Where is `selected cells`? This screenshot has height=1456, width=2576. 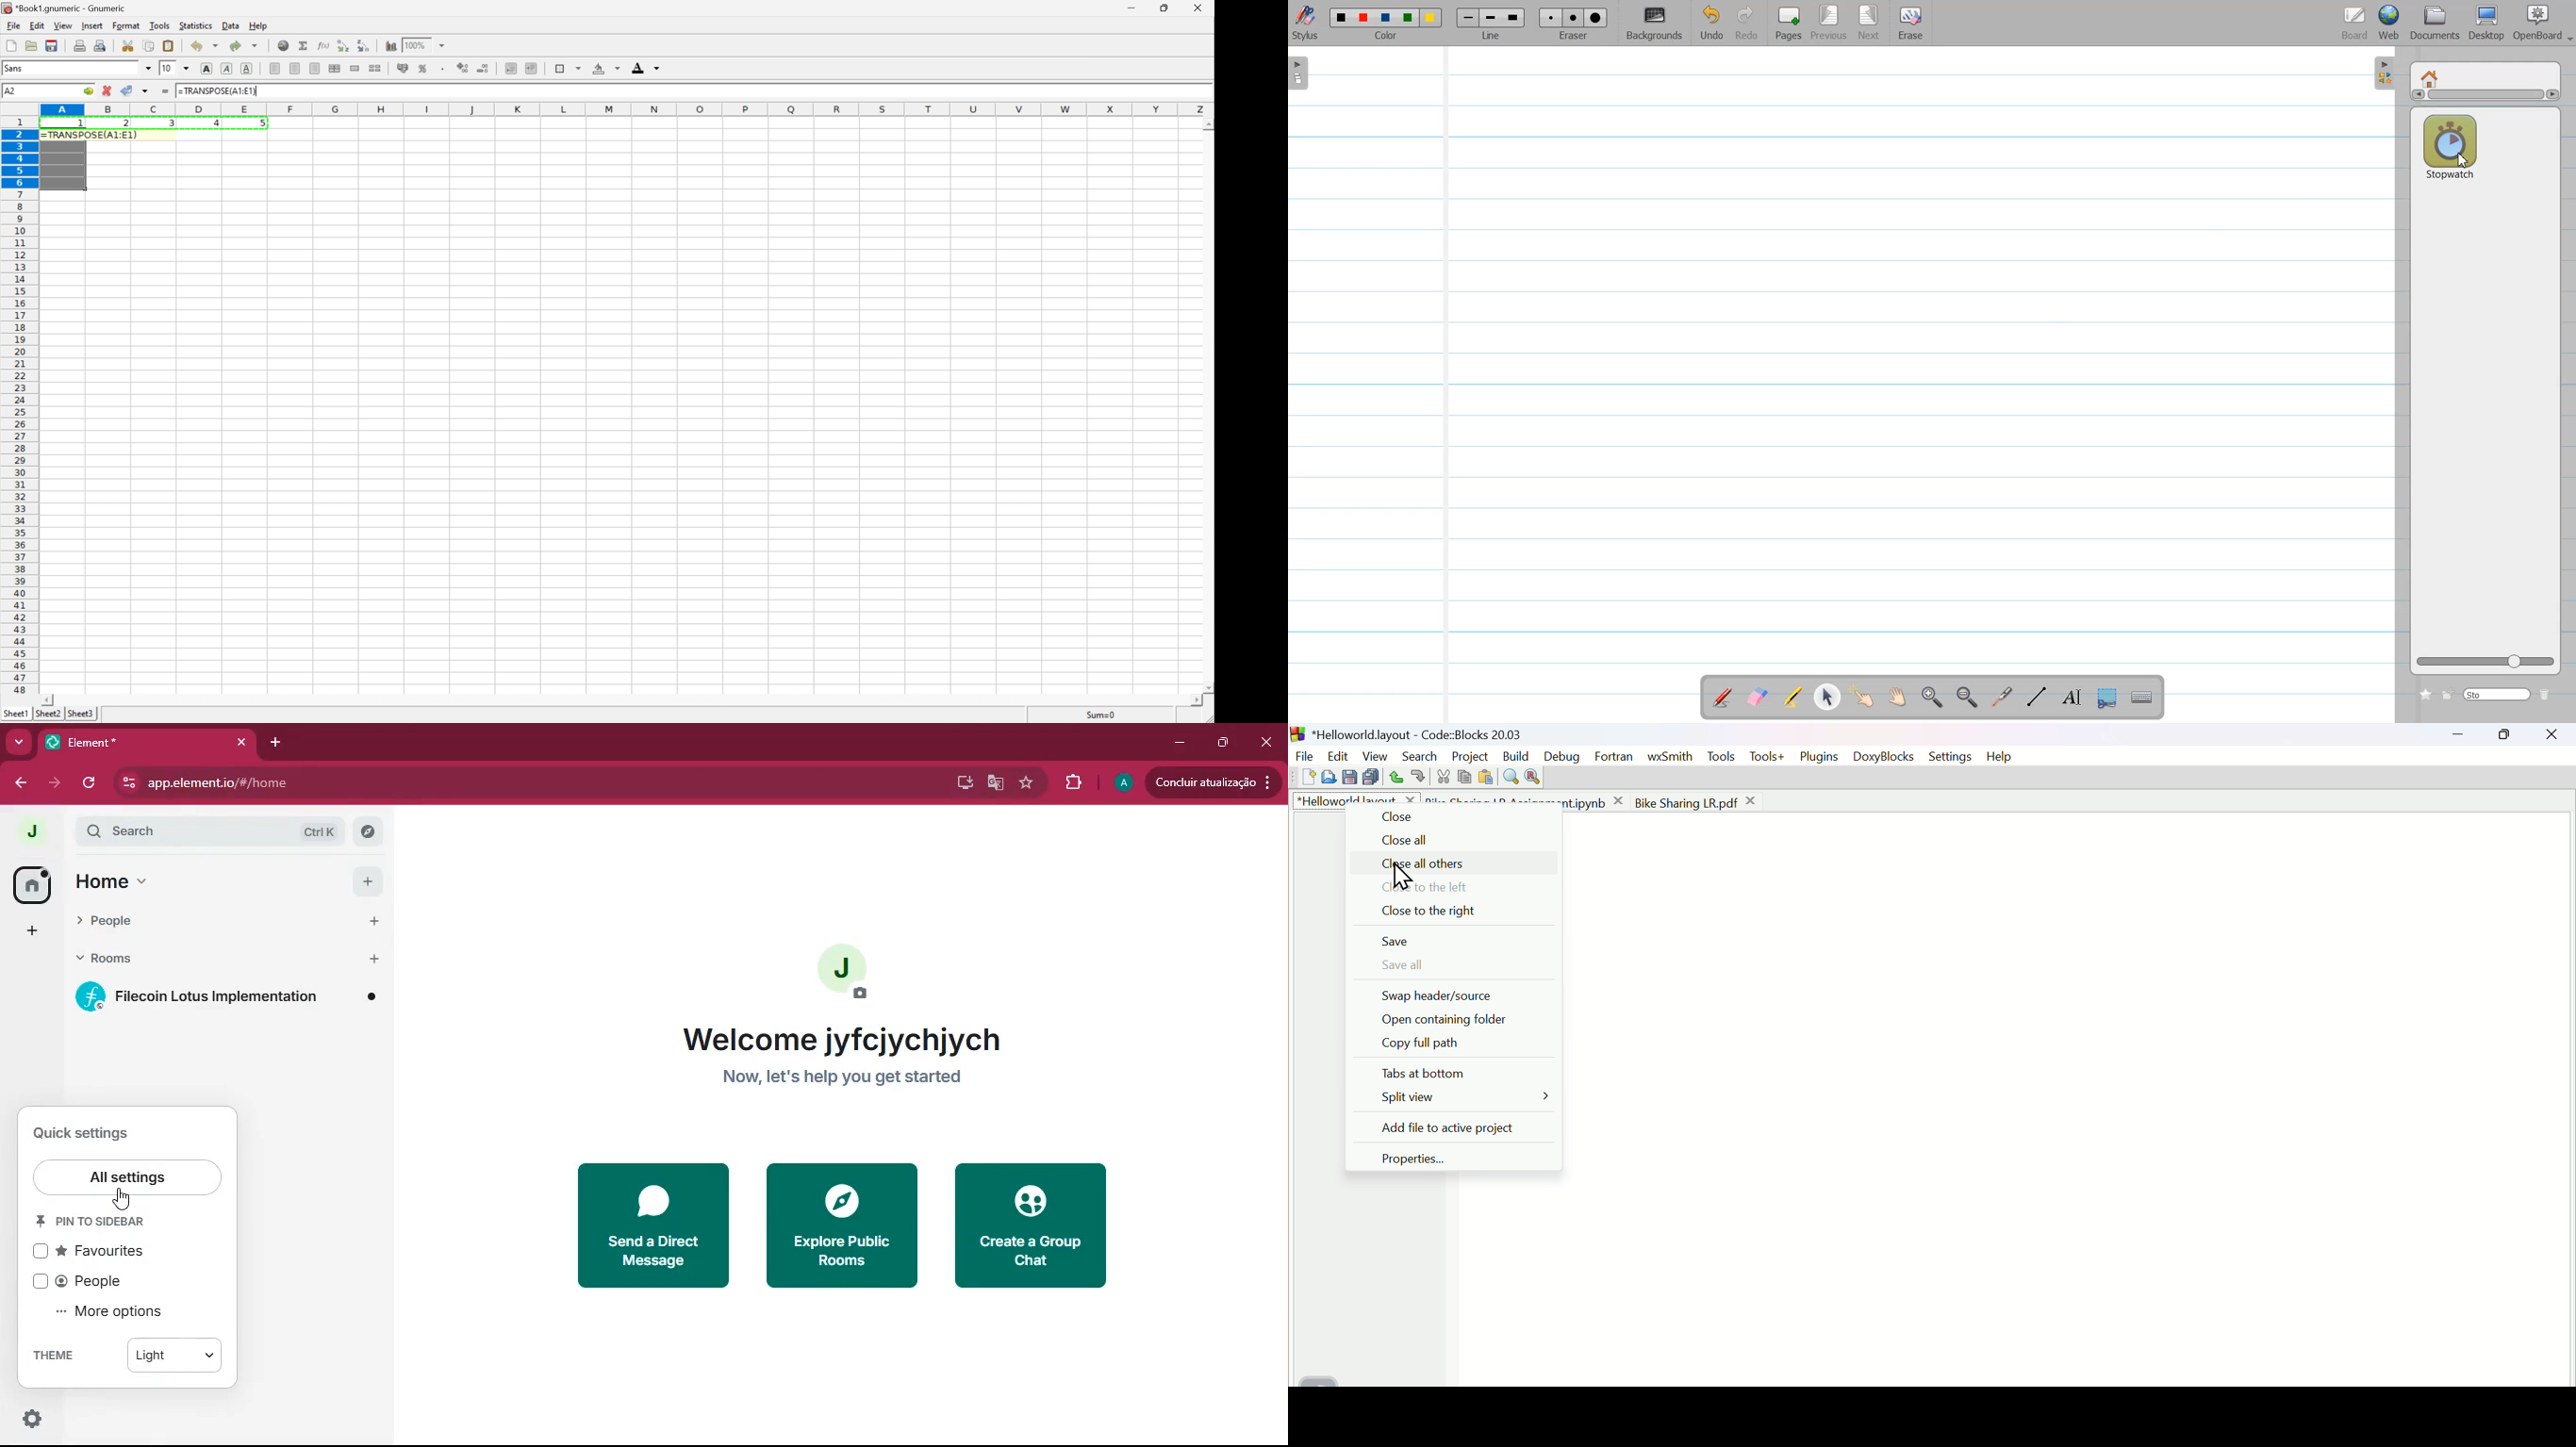
selected cells is located at coordinates (64, 166).